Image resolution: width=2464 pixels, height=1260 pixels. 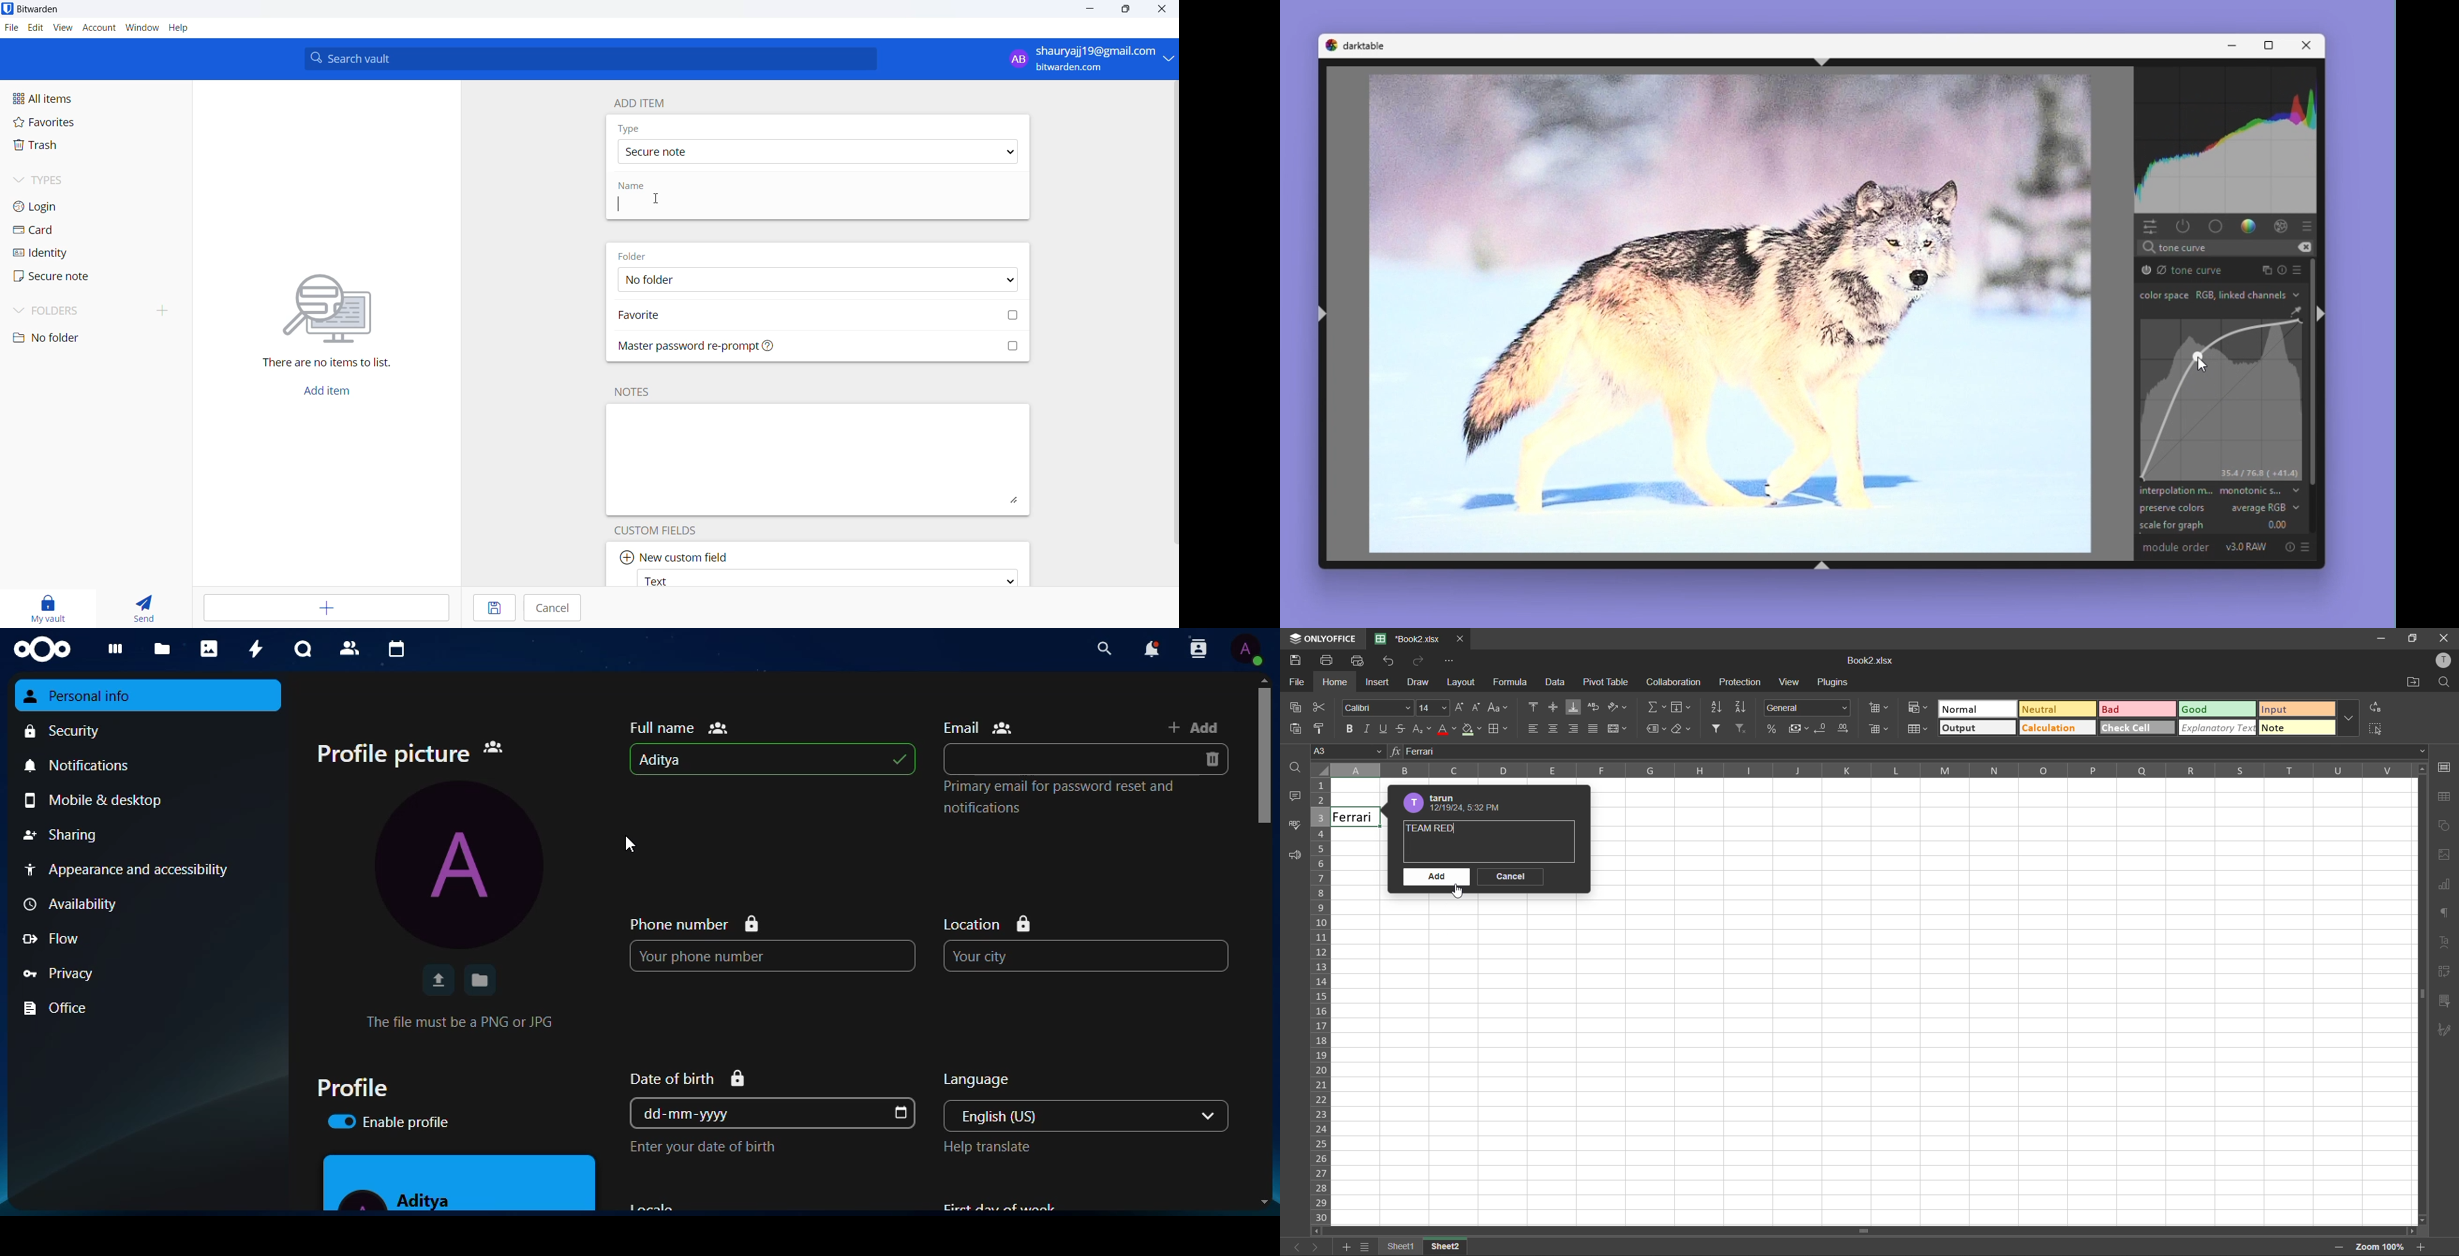 What do you see at coordinates (1478, 708) in the screenshot?
I see `decrement size` at bounding box center [1478, 708].